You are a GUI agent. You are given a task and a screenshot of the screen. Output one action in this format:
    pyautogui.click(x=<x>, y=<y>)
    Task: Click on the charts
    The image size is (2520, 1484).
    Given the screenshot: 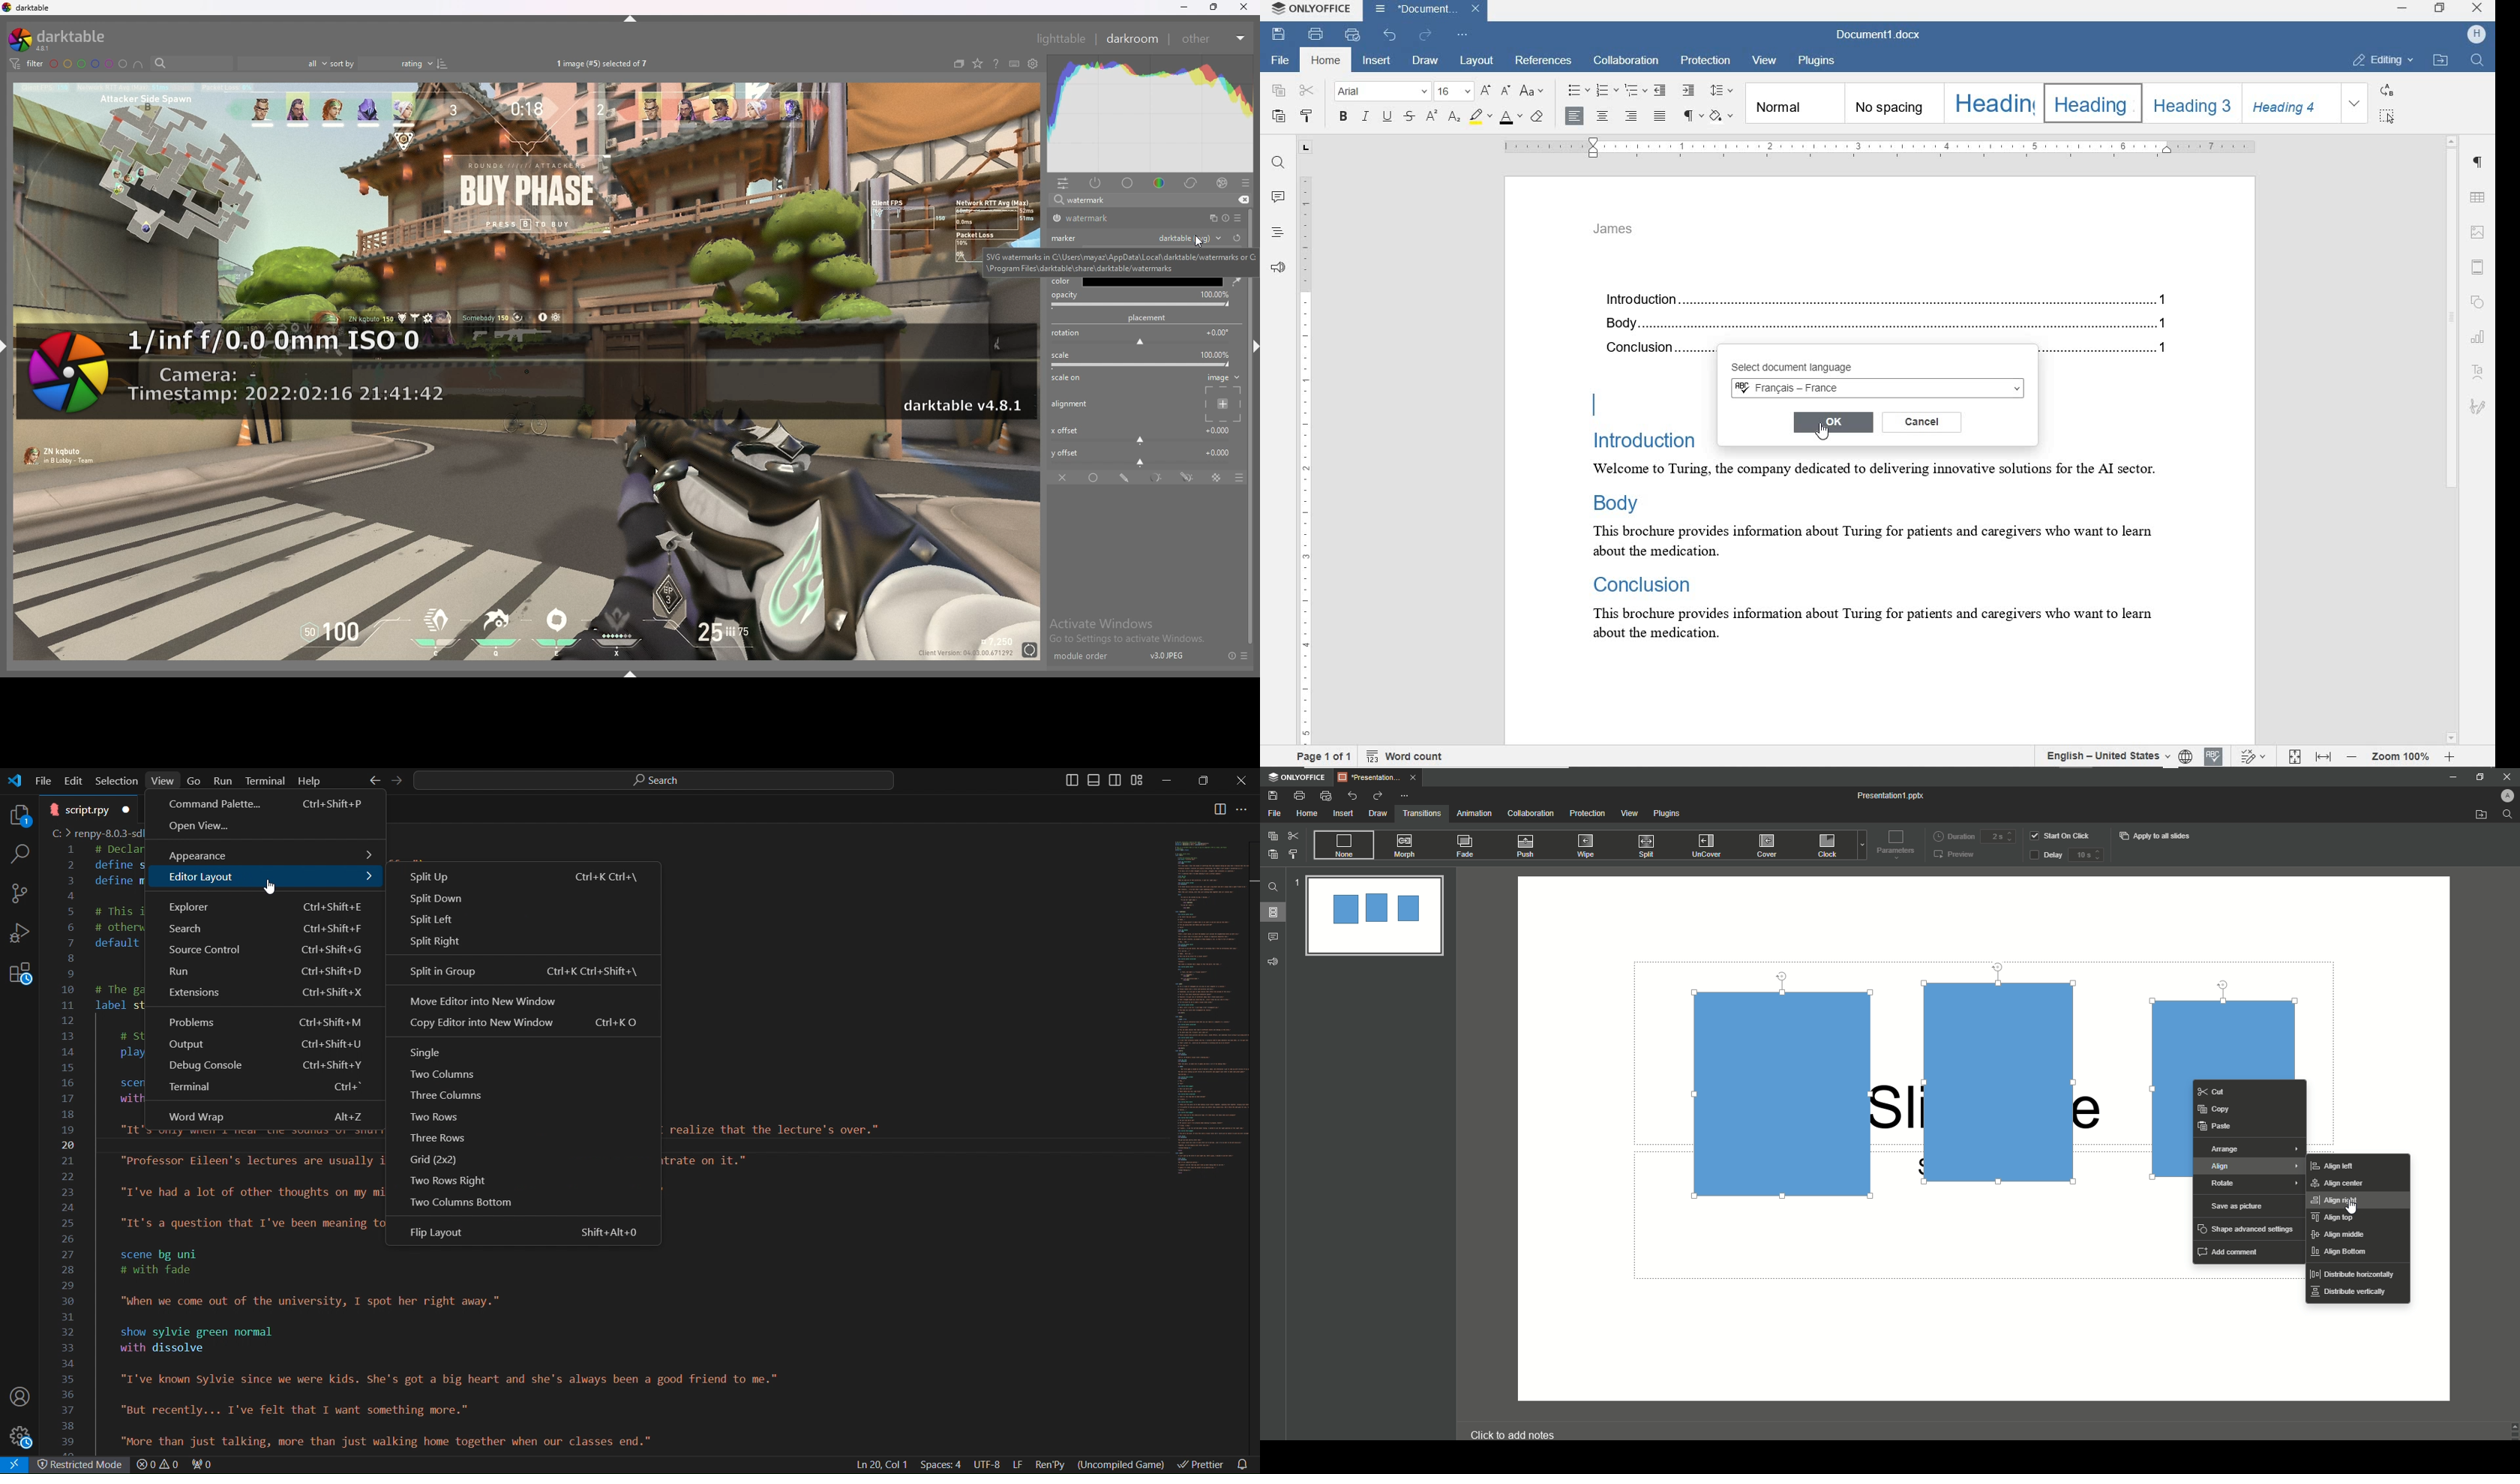 What is the action you would take?
    pyautogui.click(x=2482, y=335)
    